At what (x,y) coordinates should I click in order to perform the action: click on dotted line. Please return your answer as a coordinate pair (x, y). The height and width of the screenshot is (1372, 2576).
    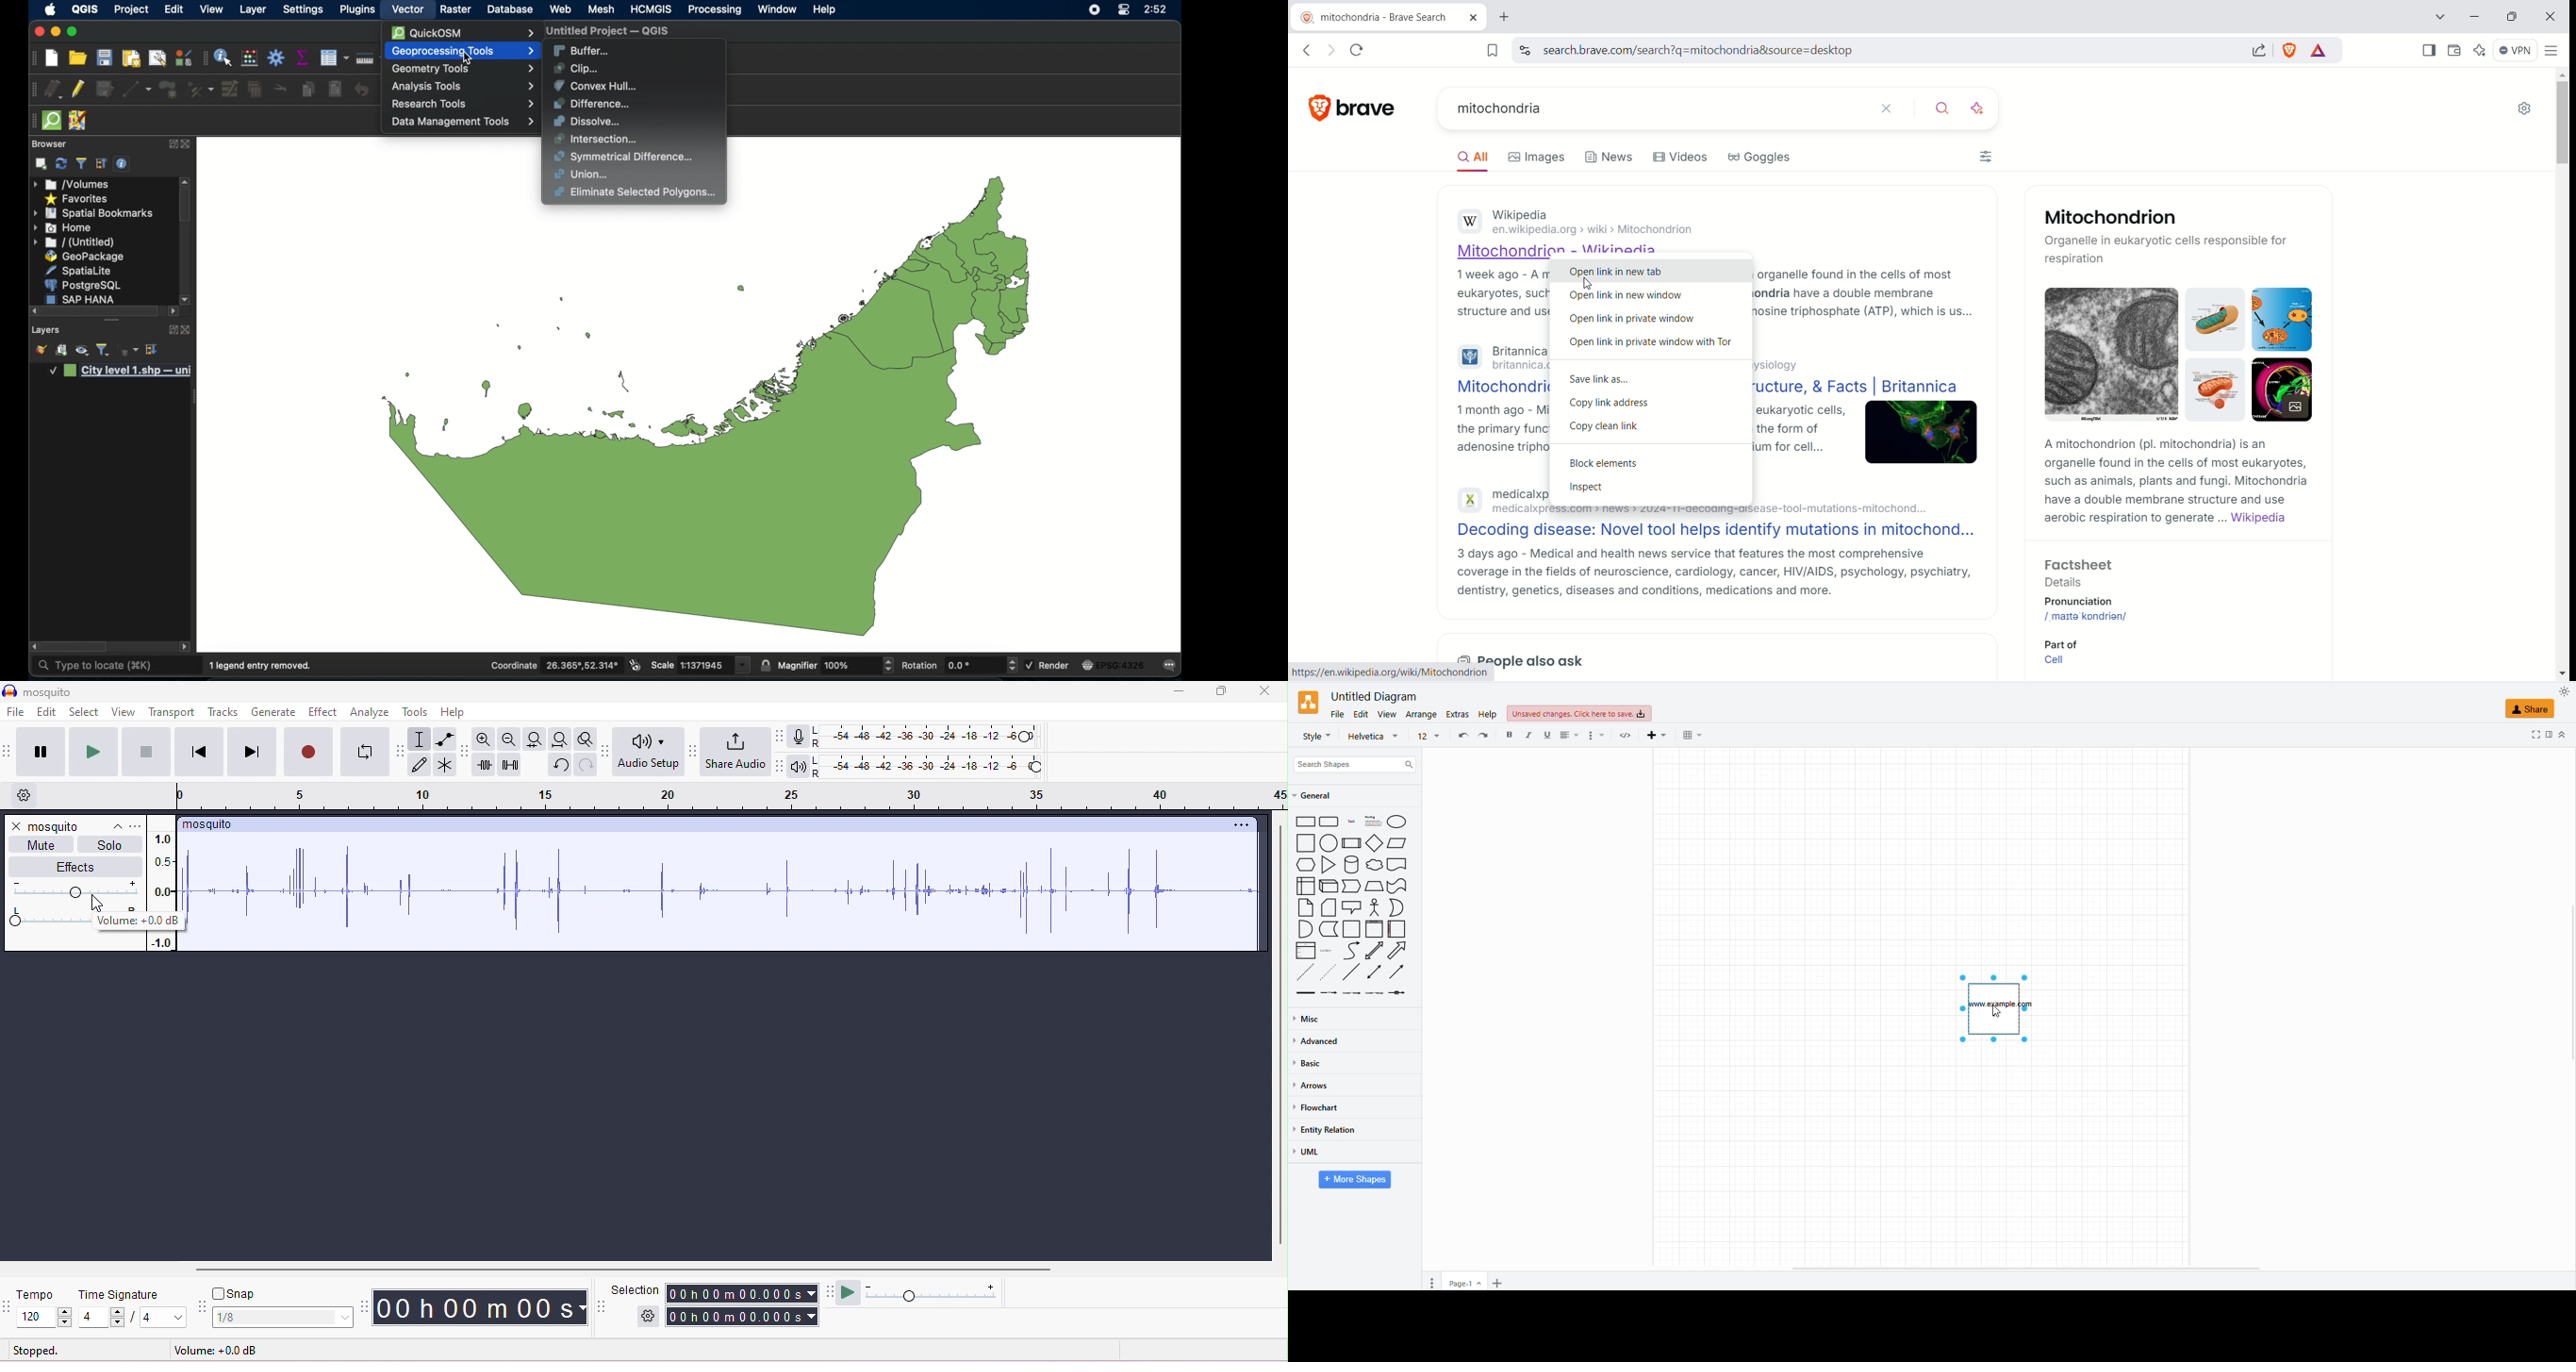
    Looking at the image, I should click on (1330, 972).